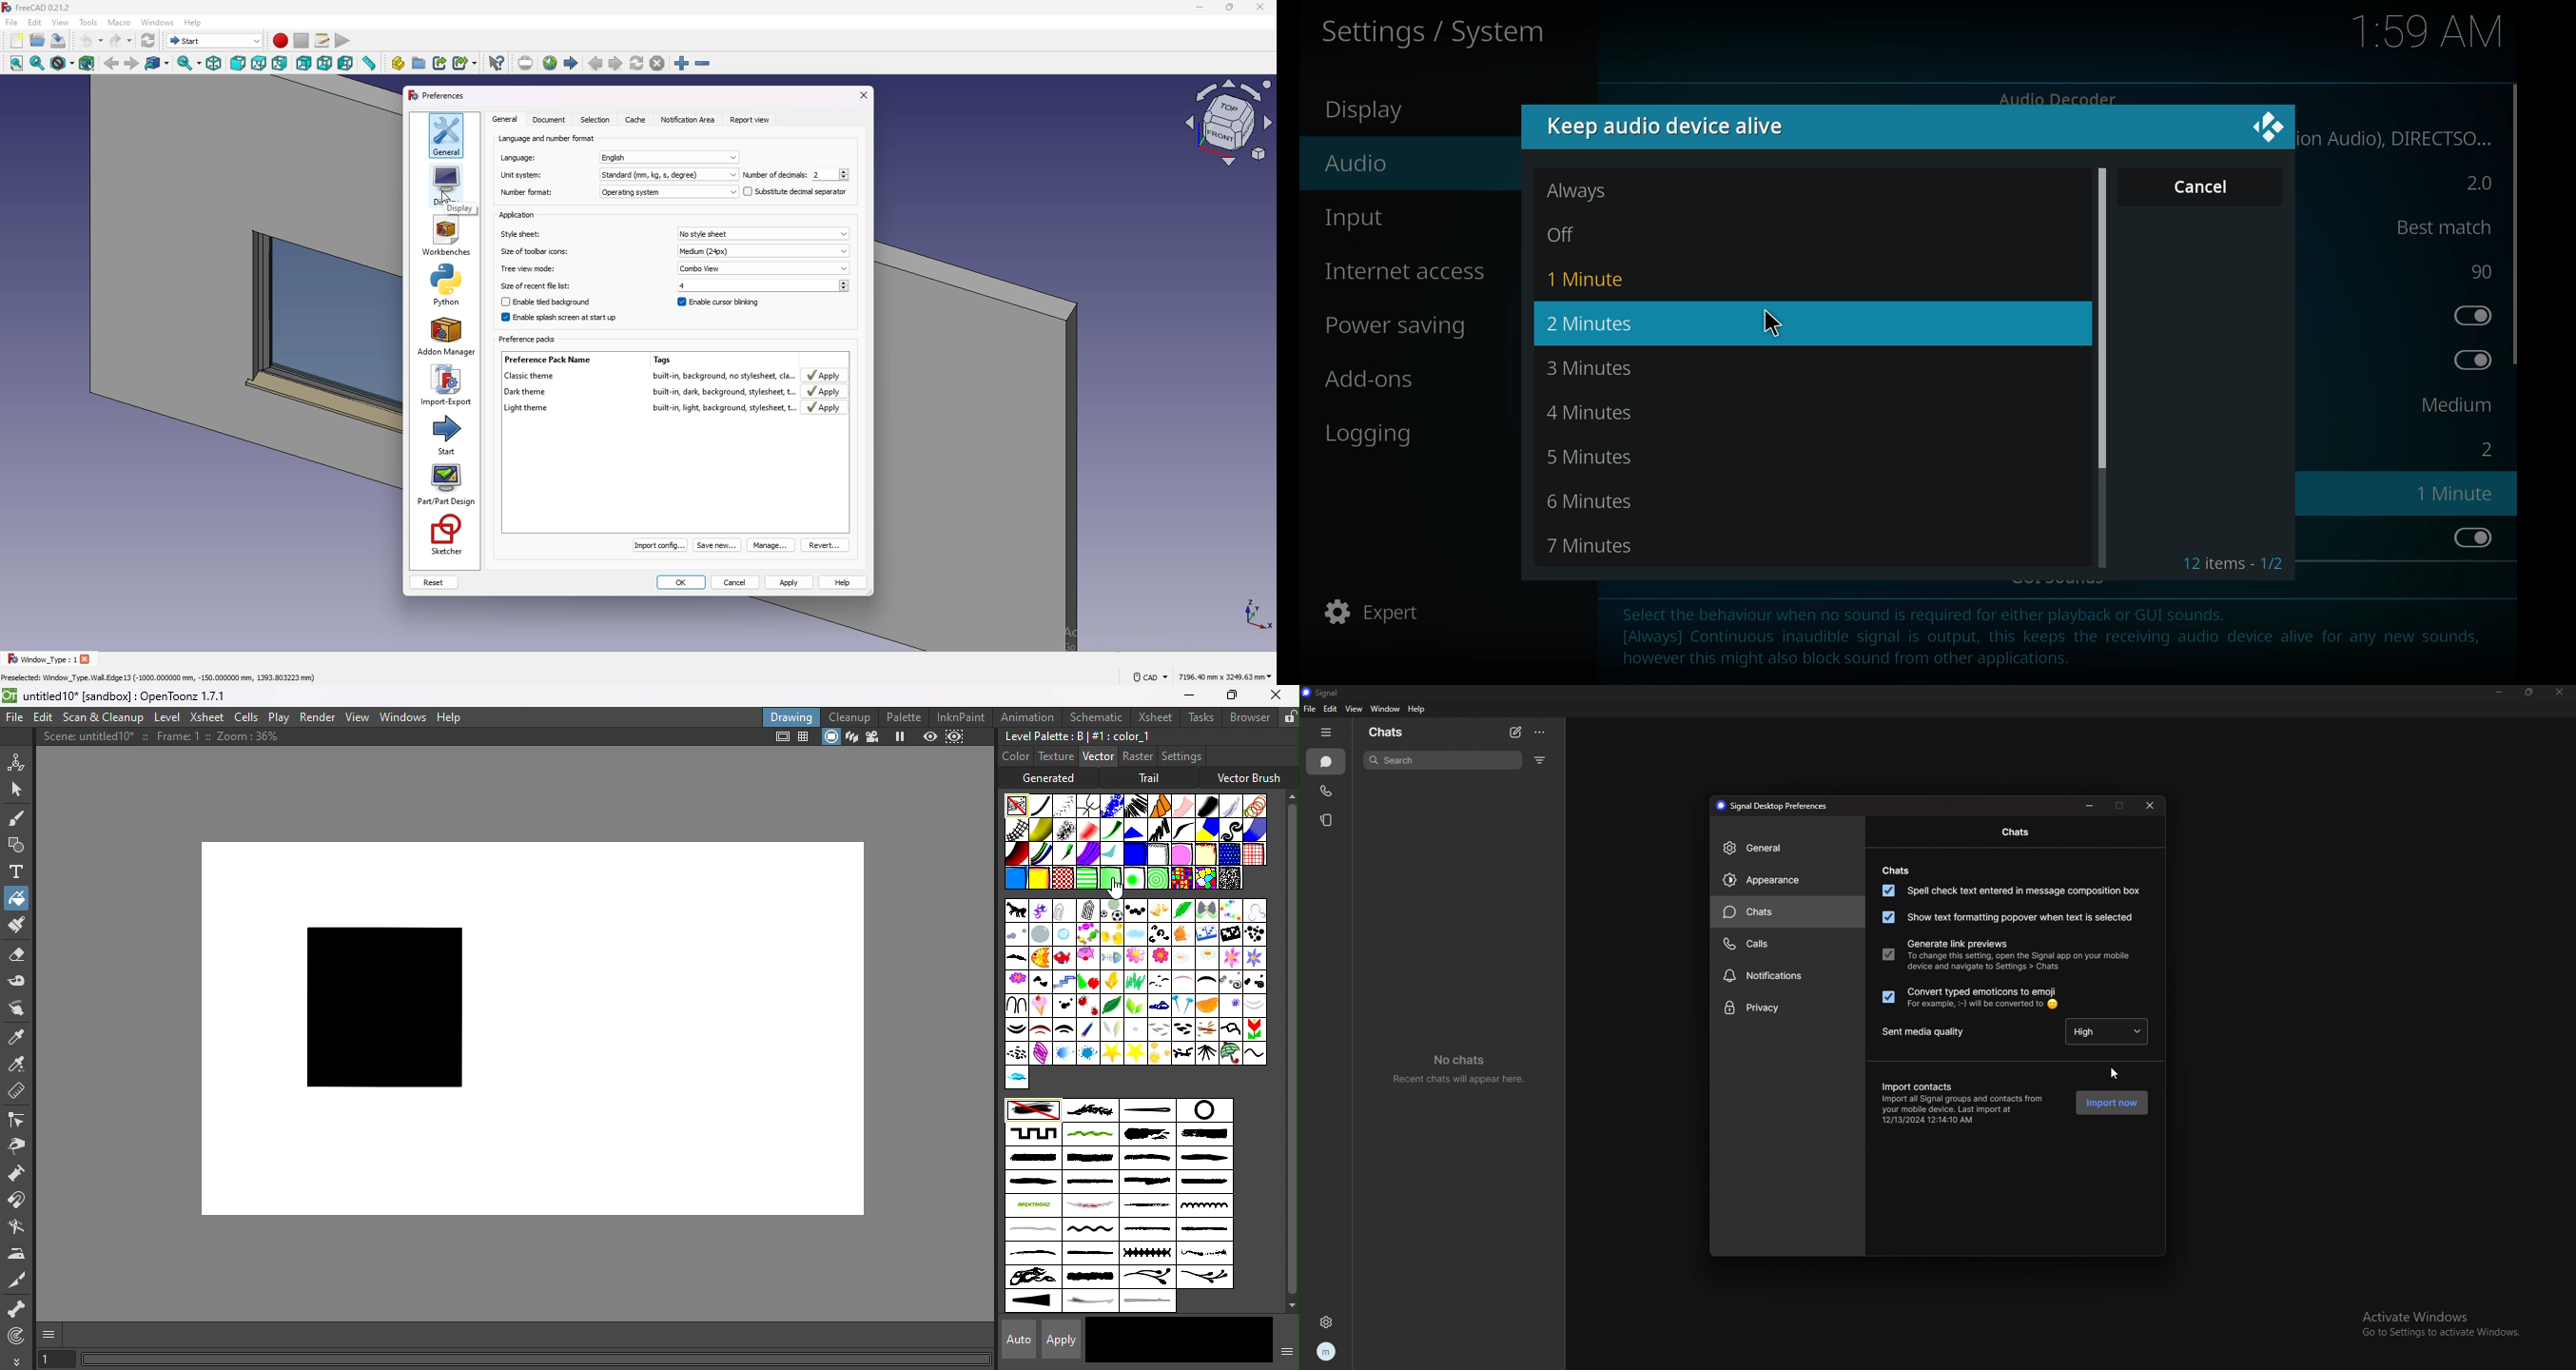  What do you see at coordinates (16, 41) in the screenshot?
I see `new` at bounding box center [16, 41].